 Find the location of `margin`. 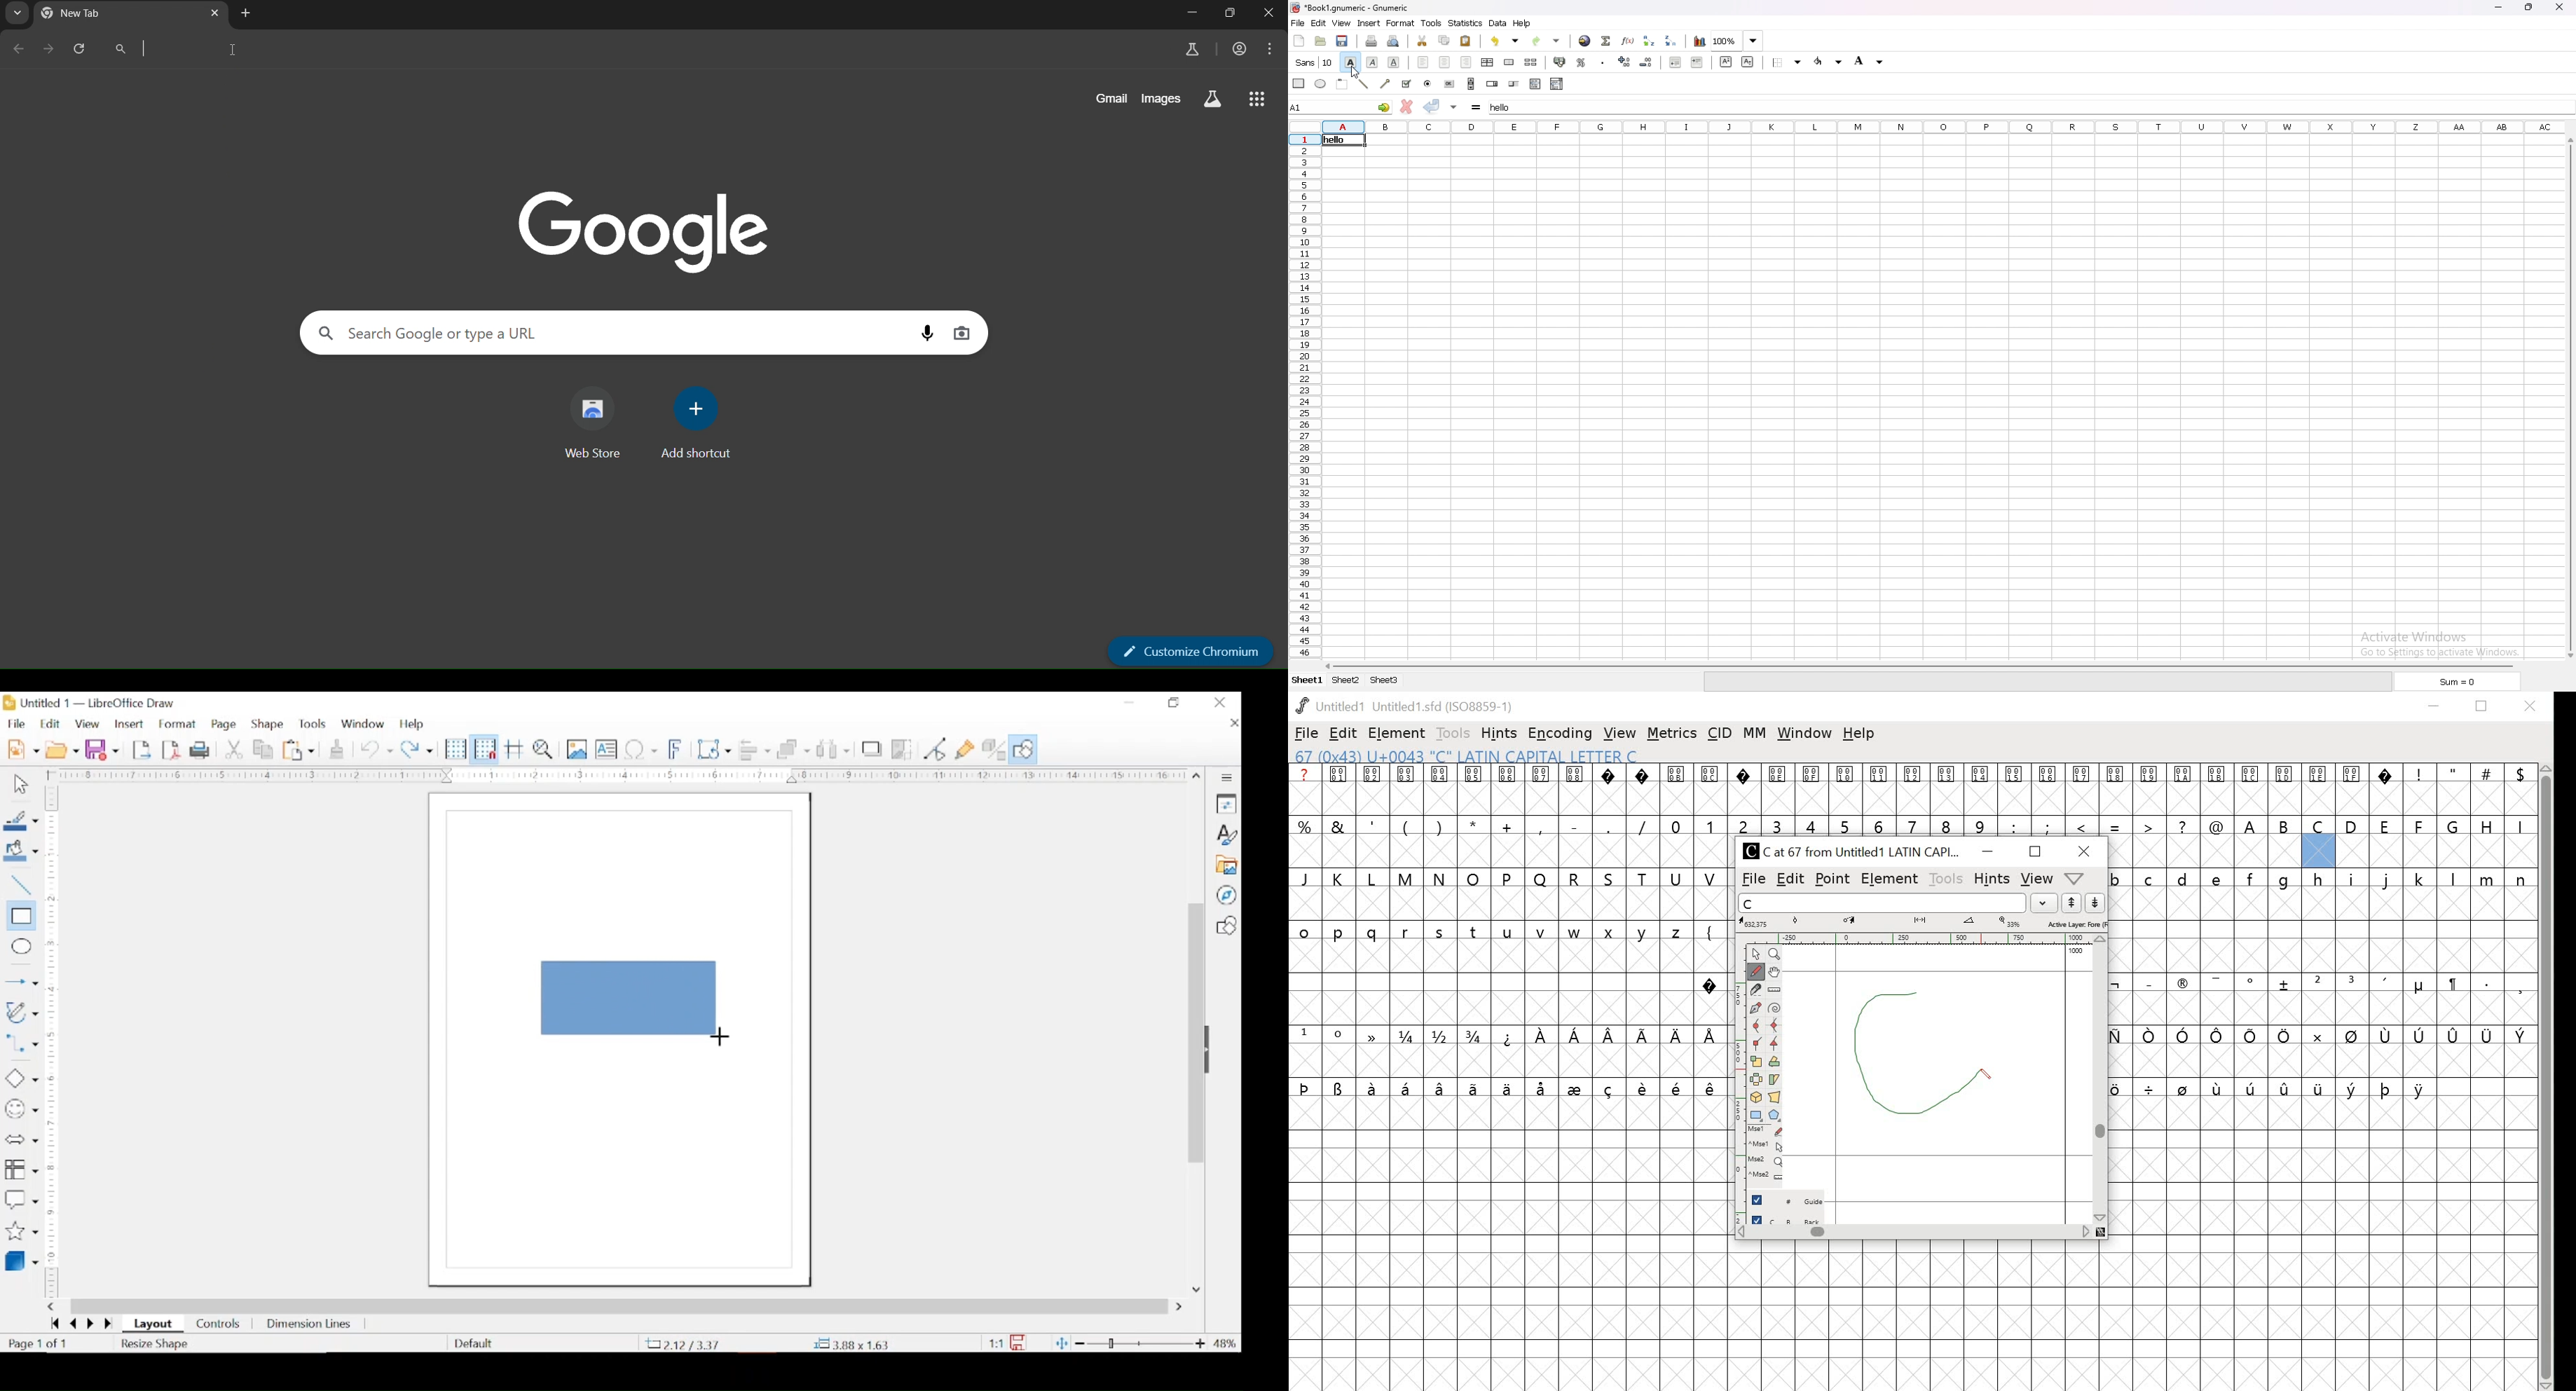

margin is located at coordinates (52, 1041).